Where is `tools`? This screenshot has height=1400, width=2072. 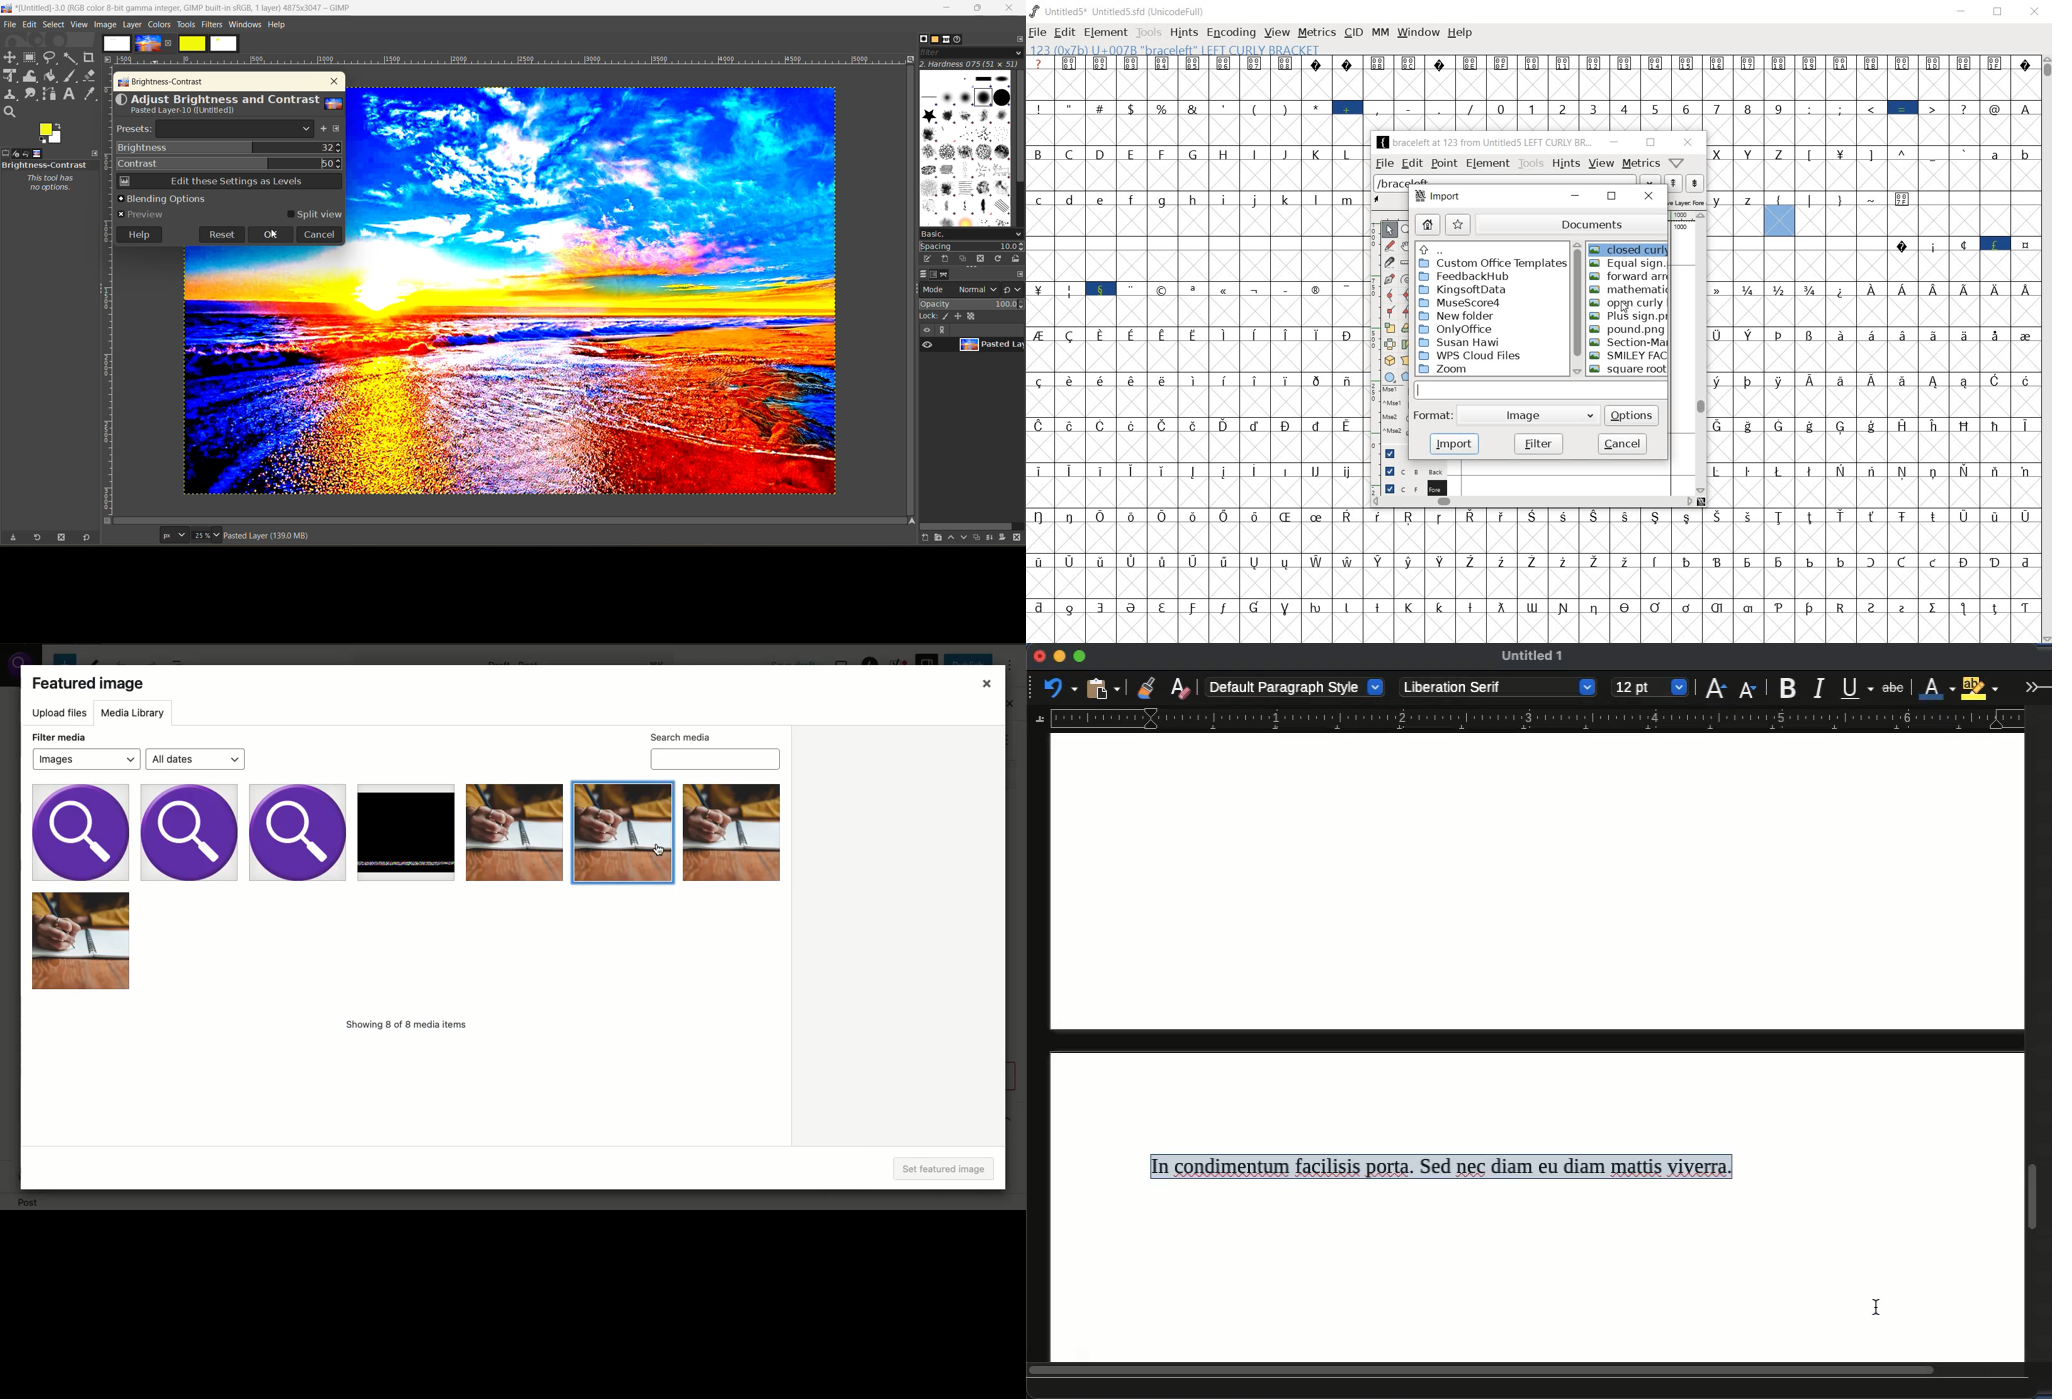
tools is located at coordinates (1530, 163).